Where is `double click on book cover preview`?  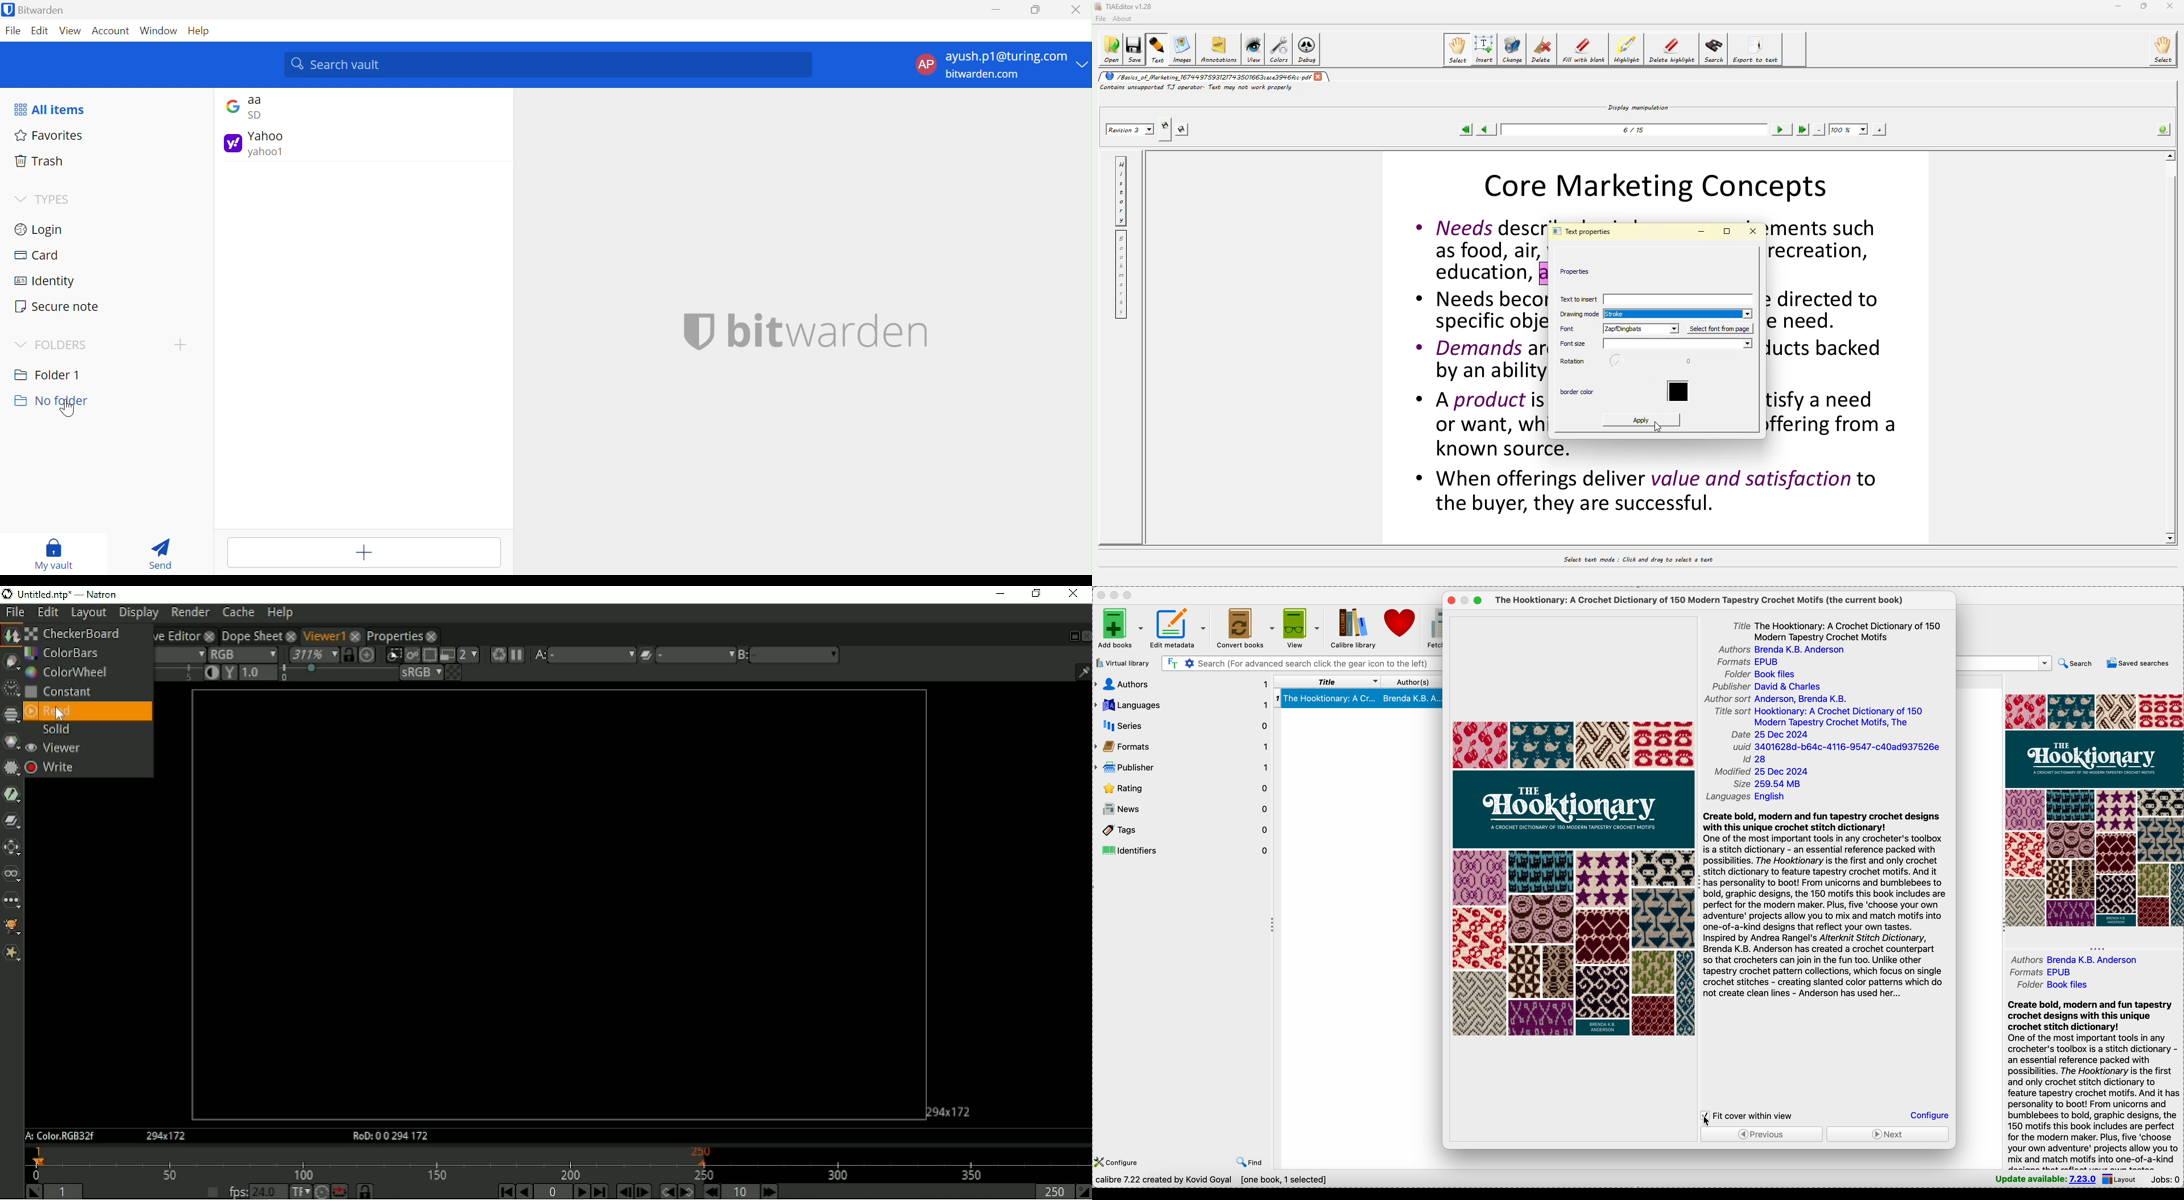 double click on book cover preview is located at coordinates (2094, 811).